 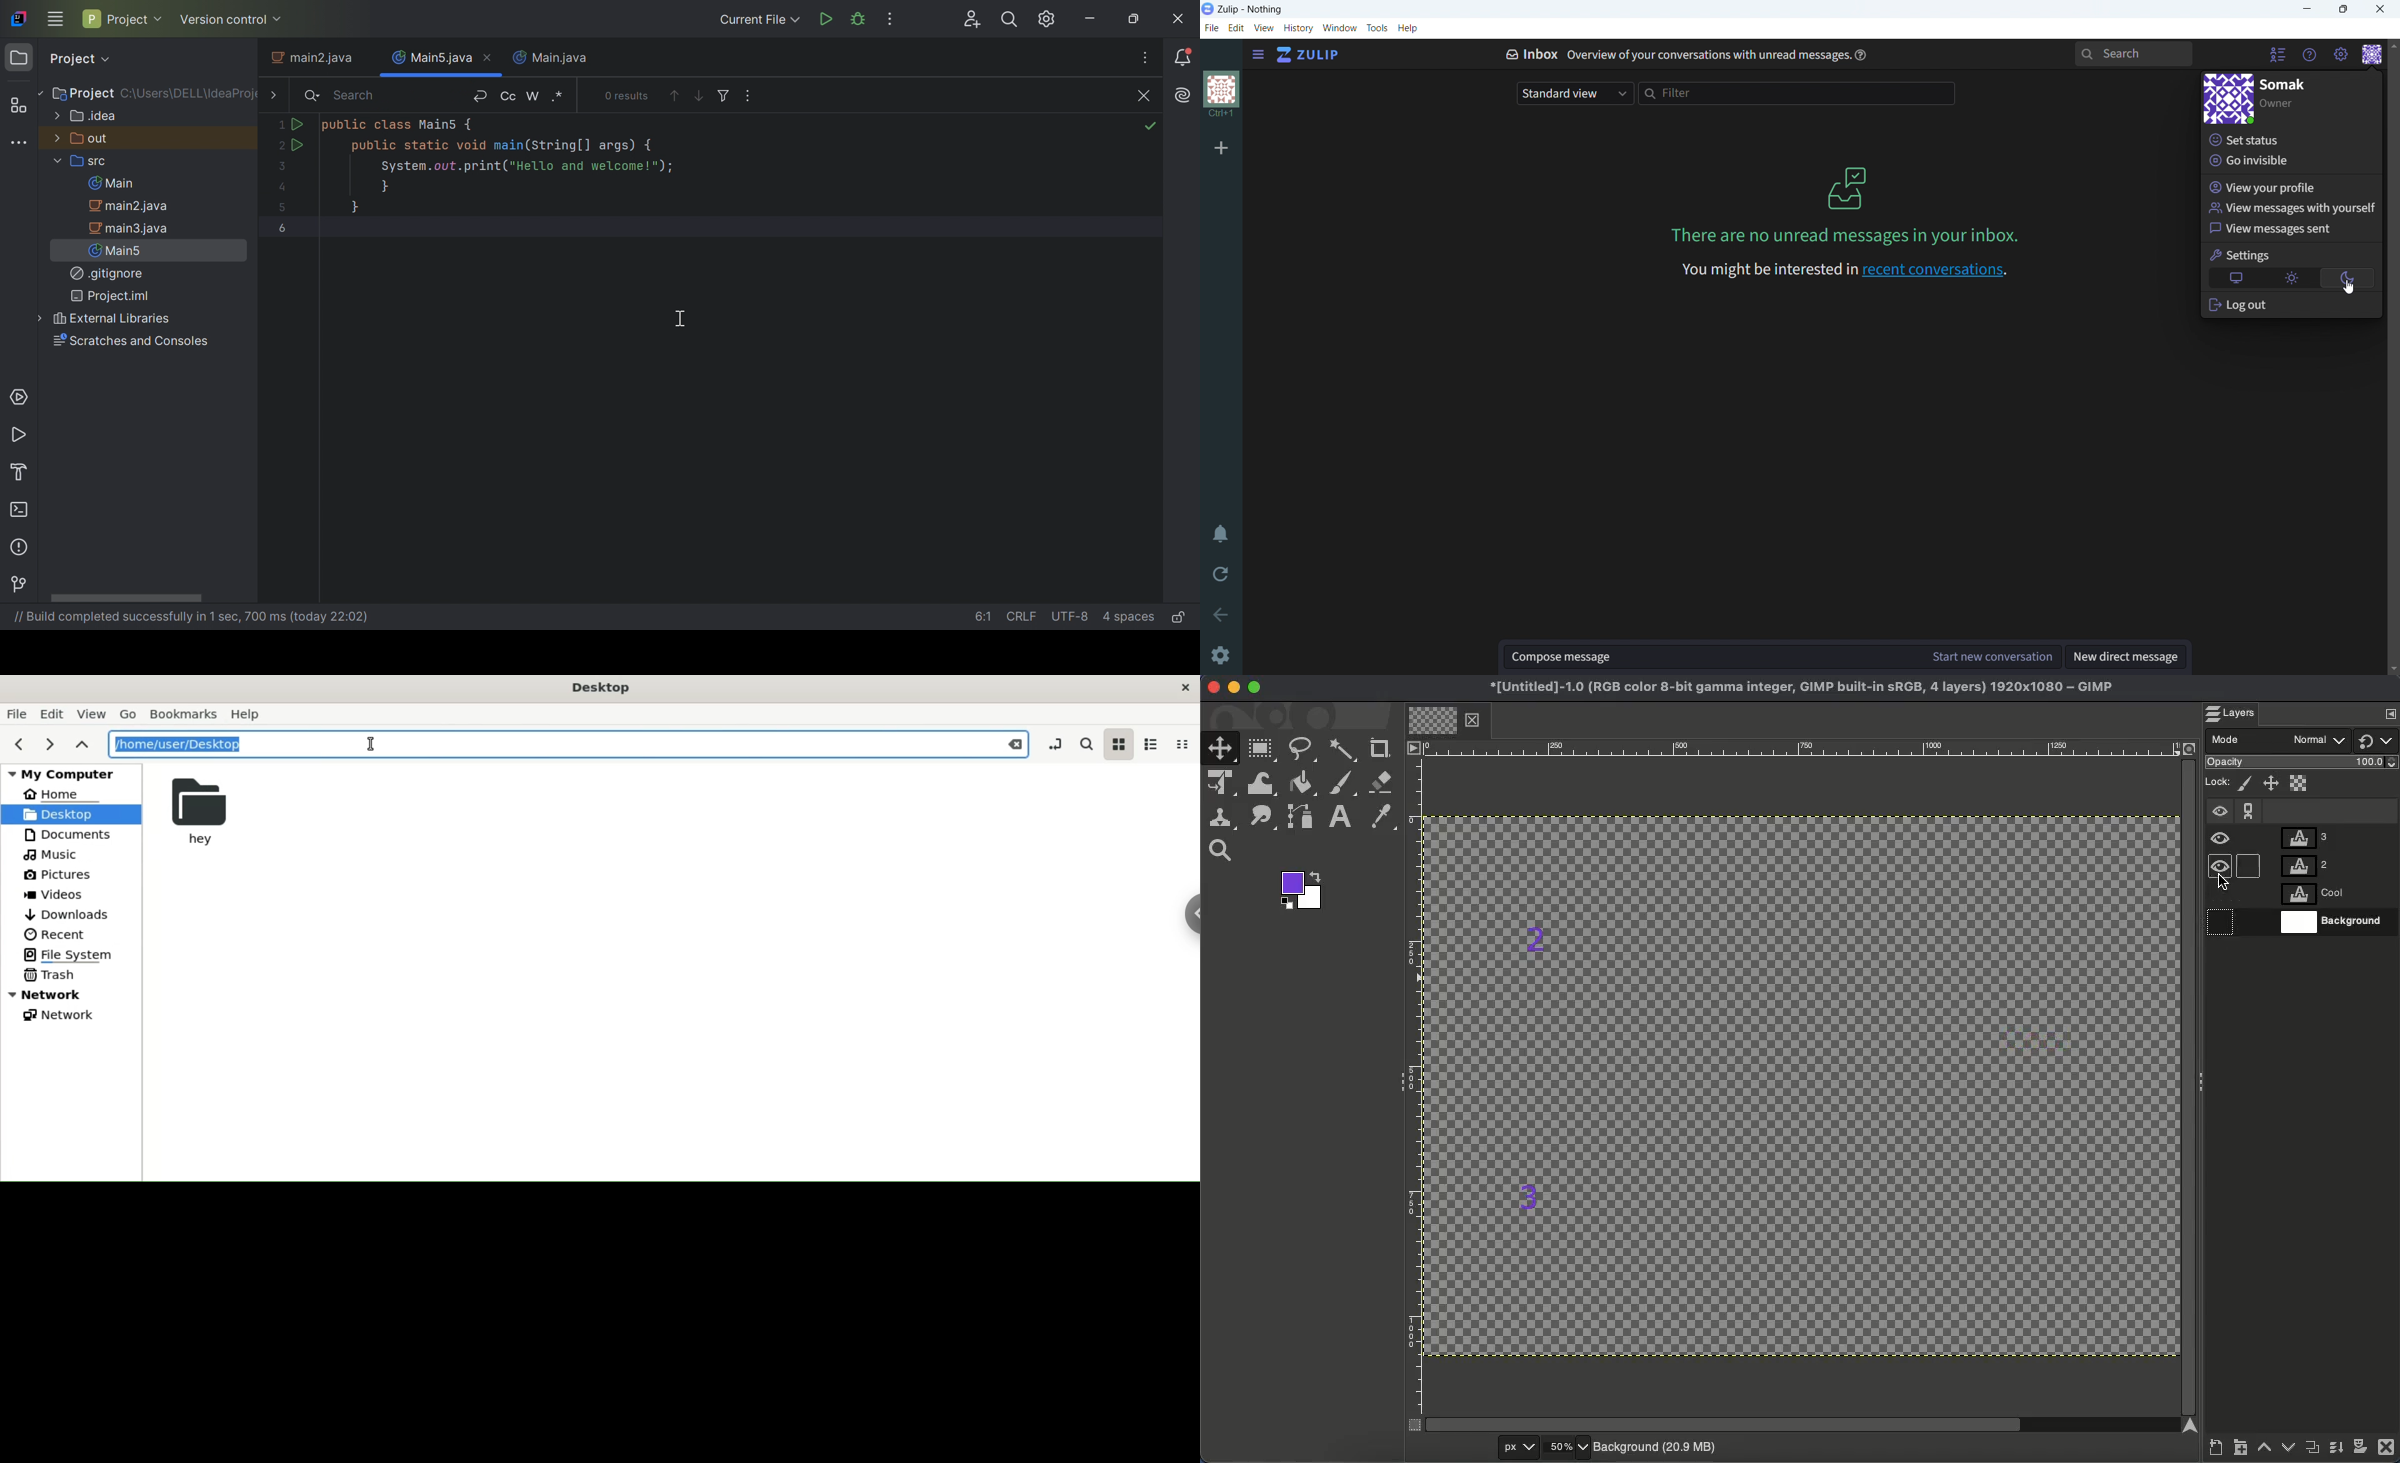 I want to click on Fill, so click(x=1303, y=783).